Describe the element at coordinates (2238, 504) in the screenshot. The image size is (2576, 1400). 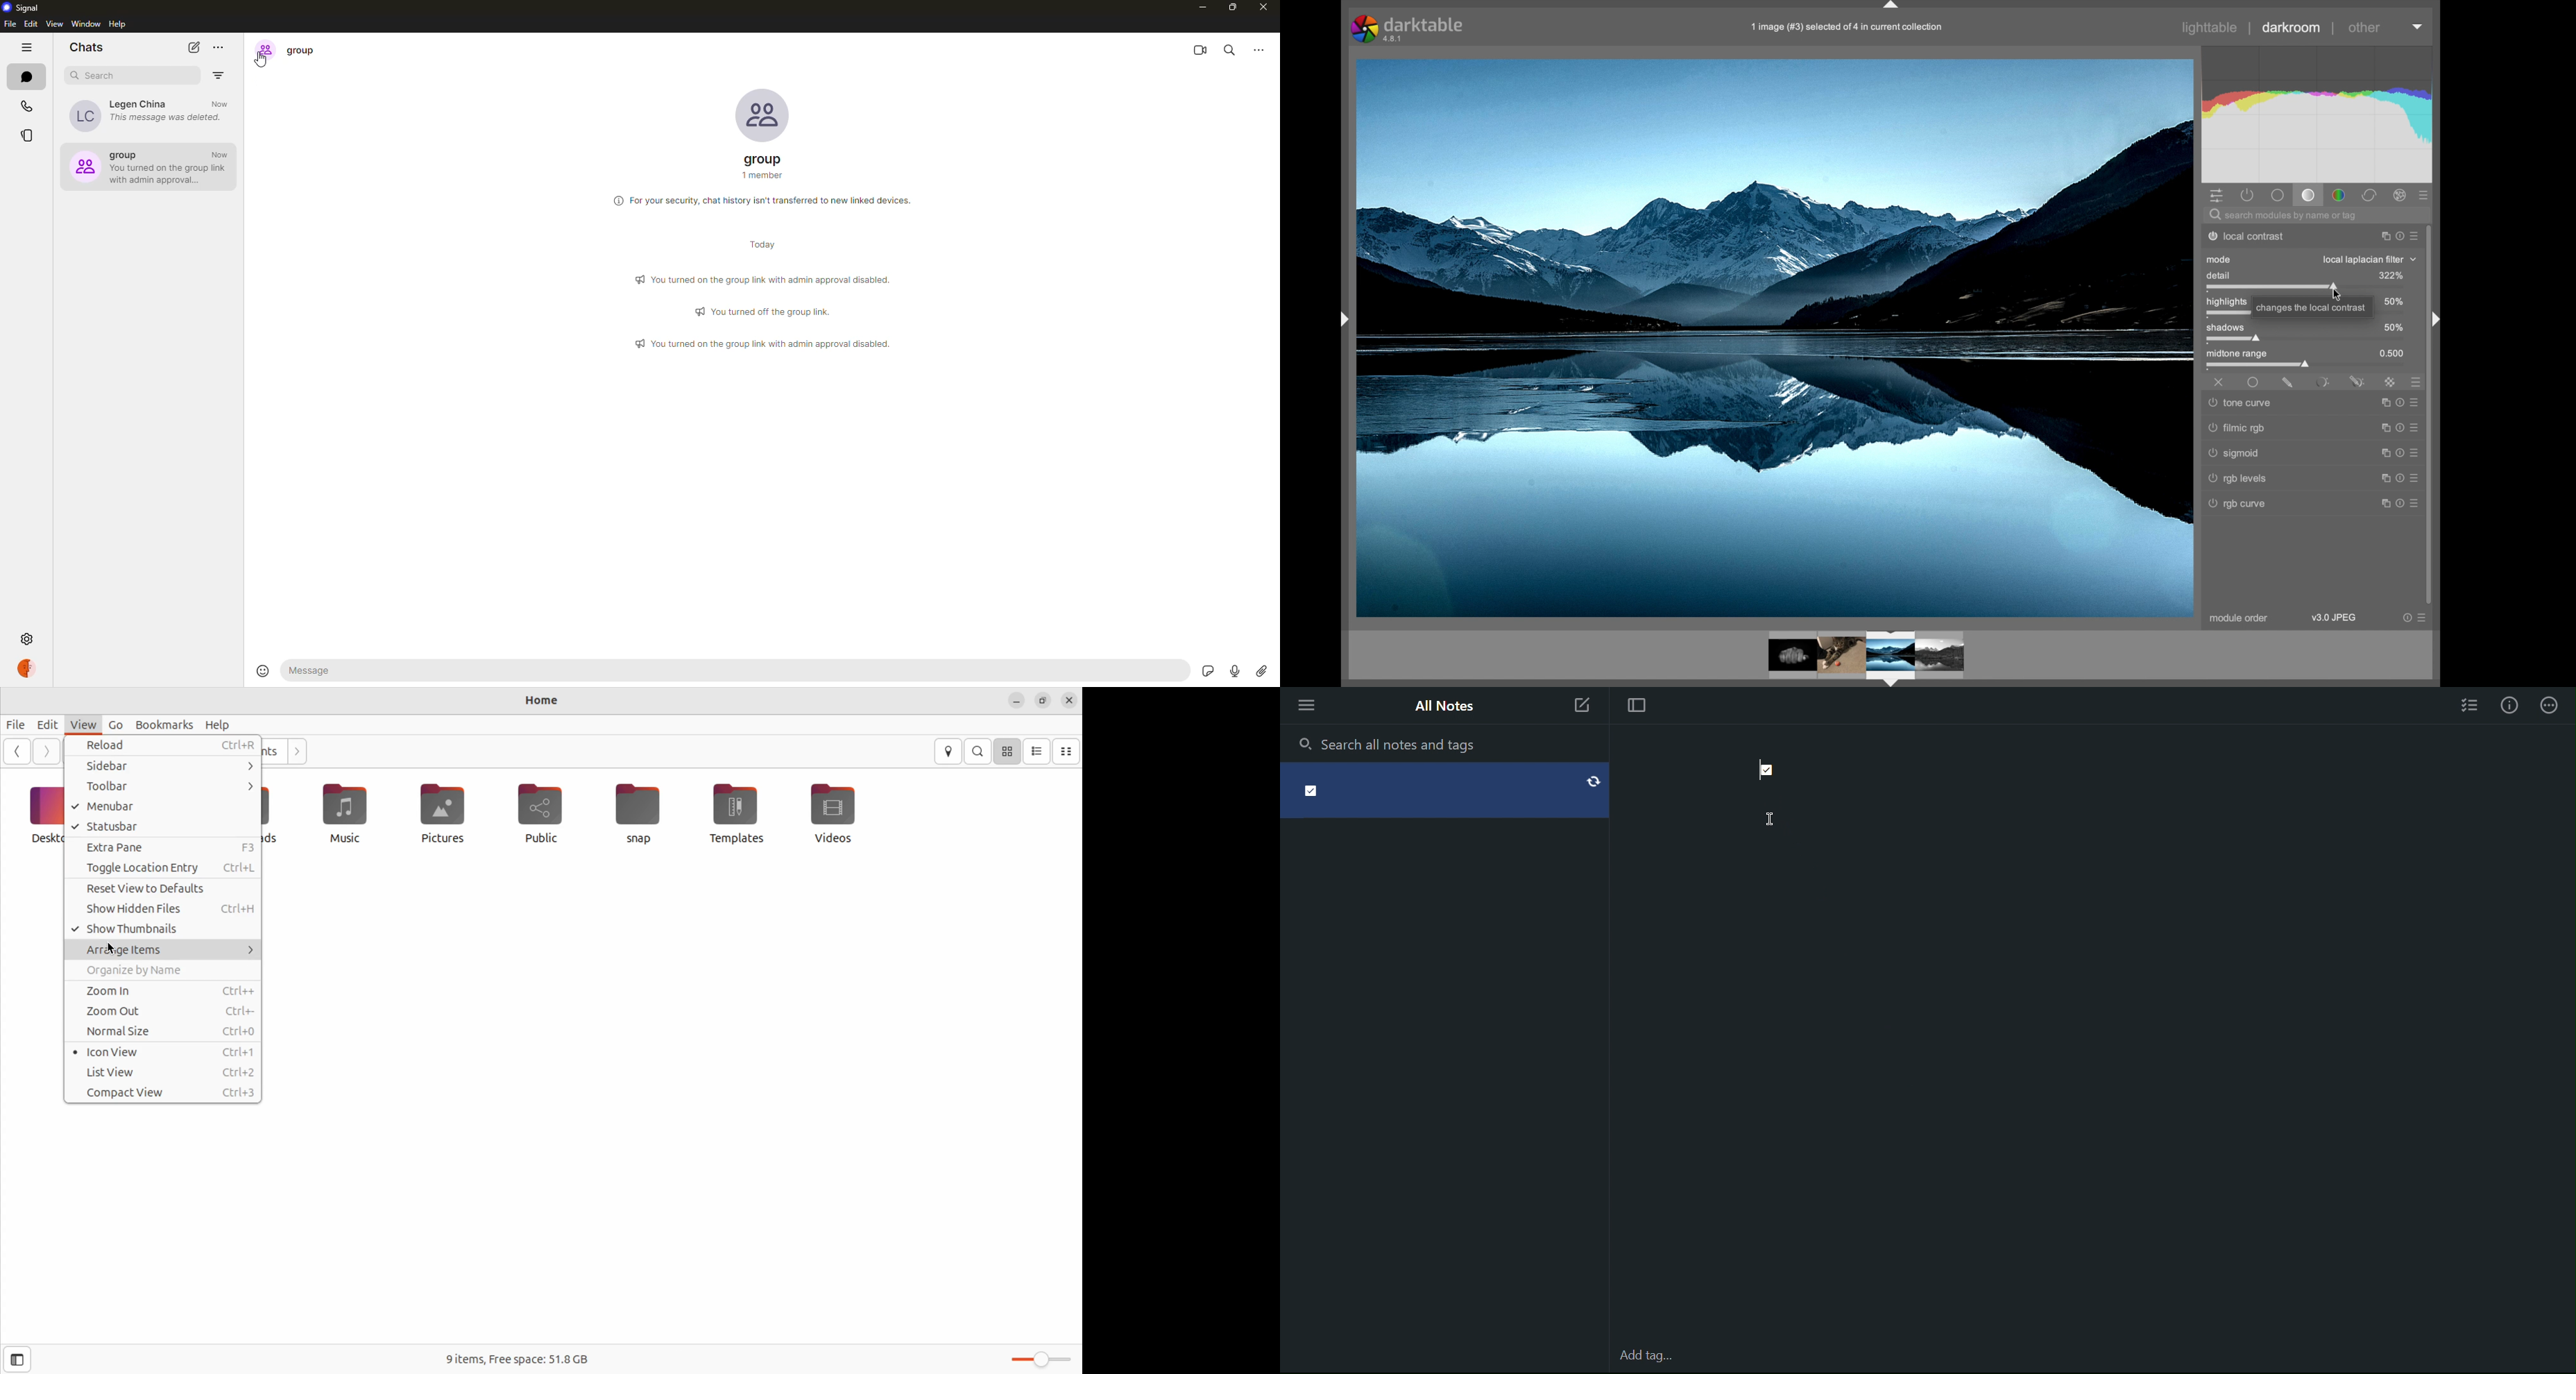
I see `rgb curve` at that location.